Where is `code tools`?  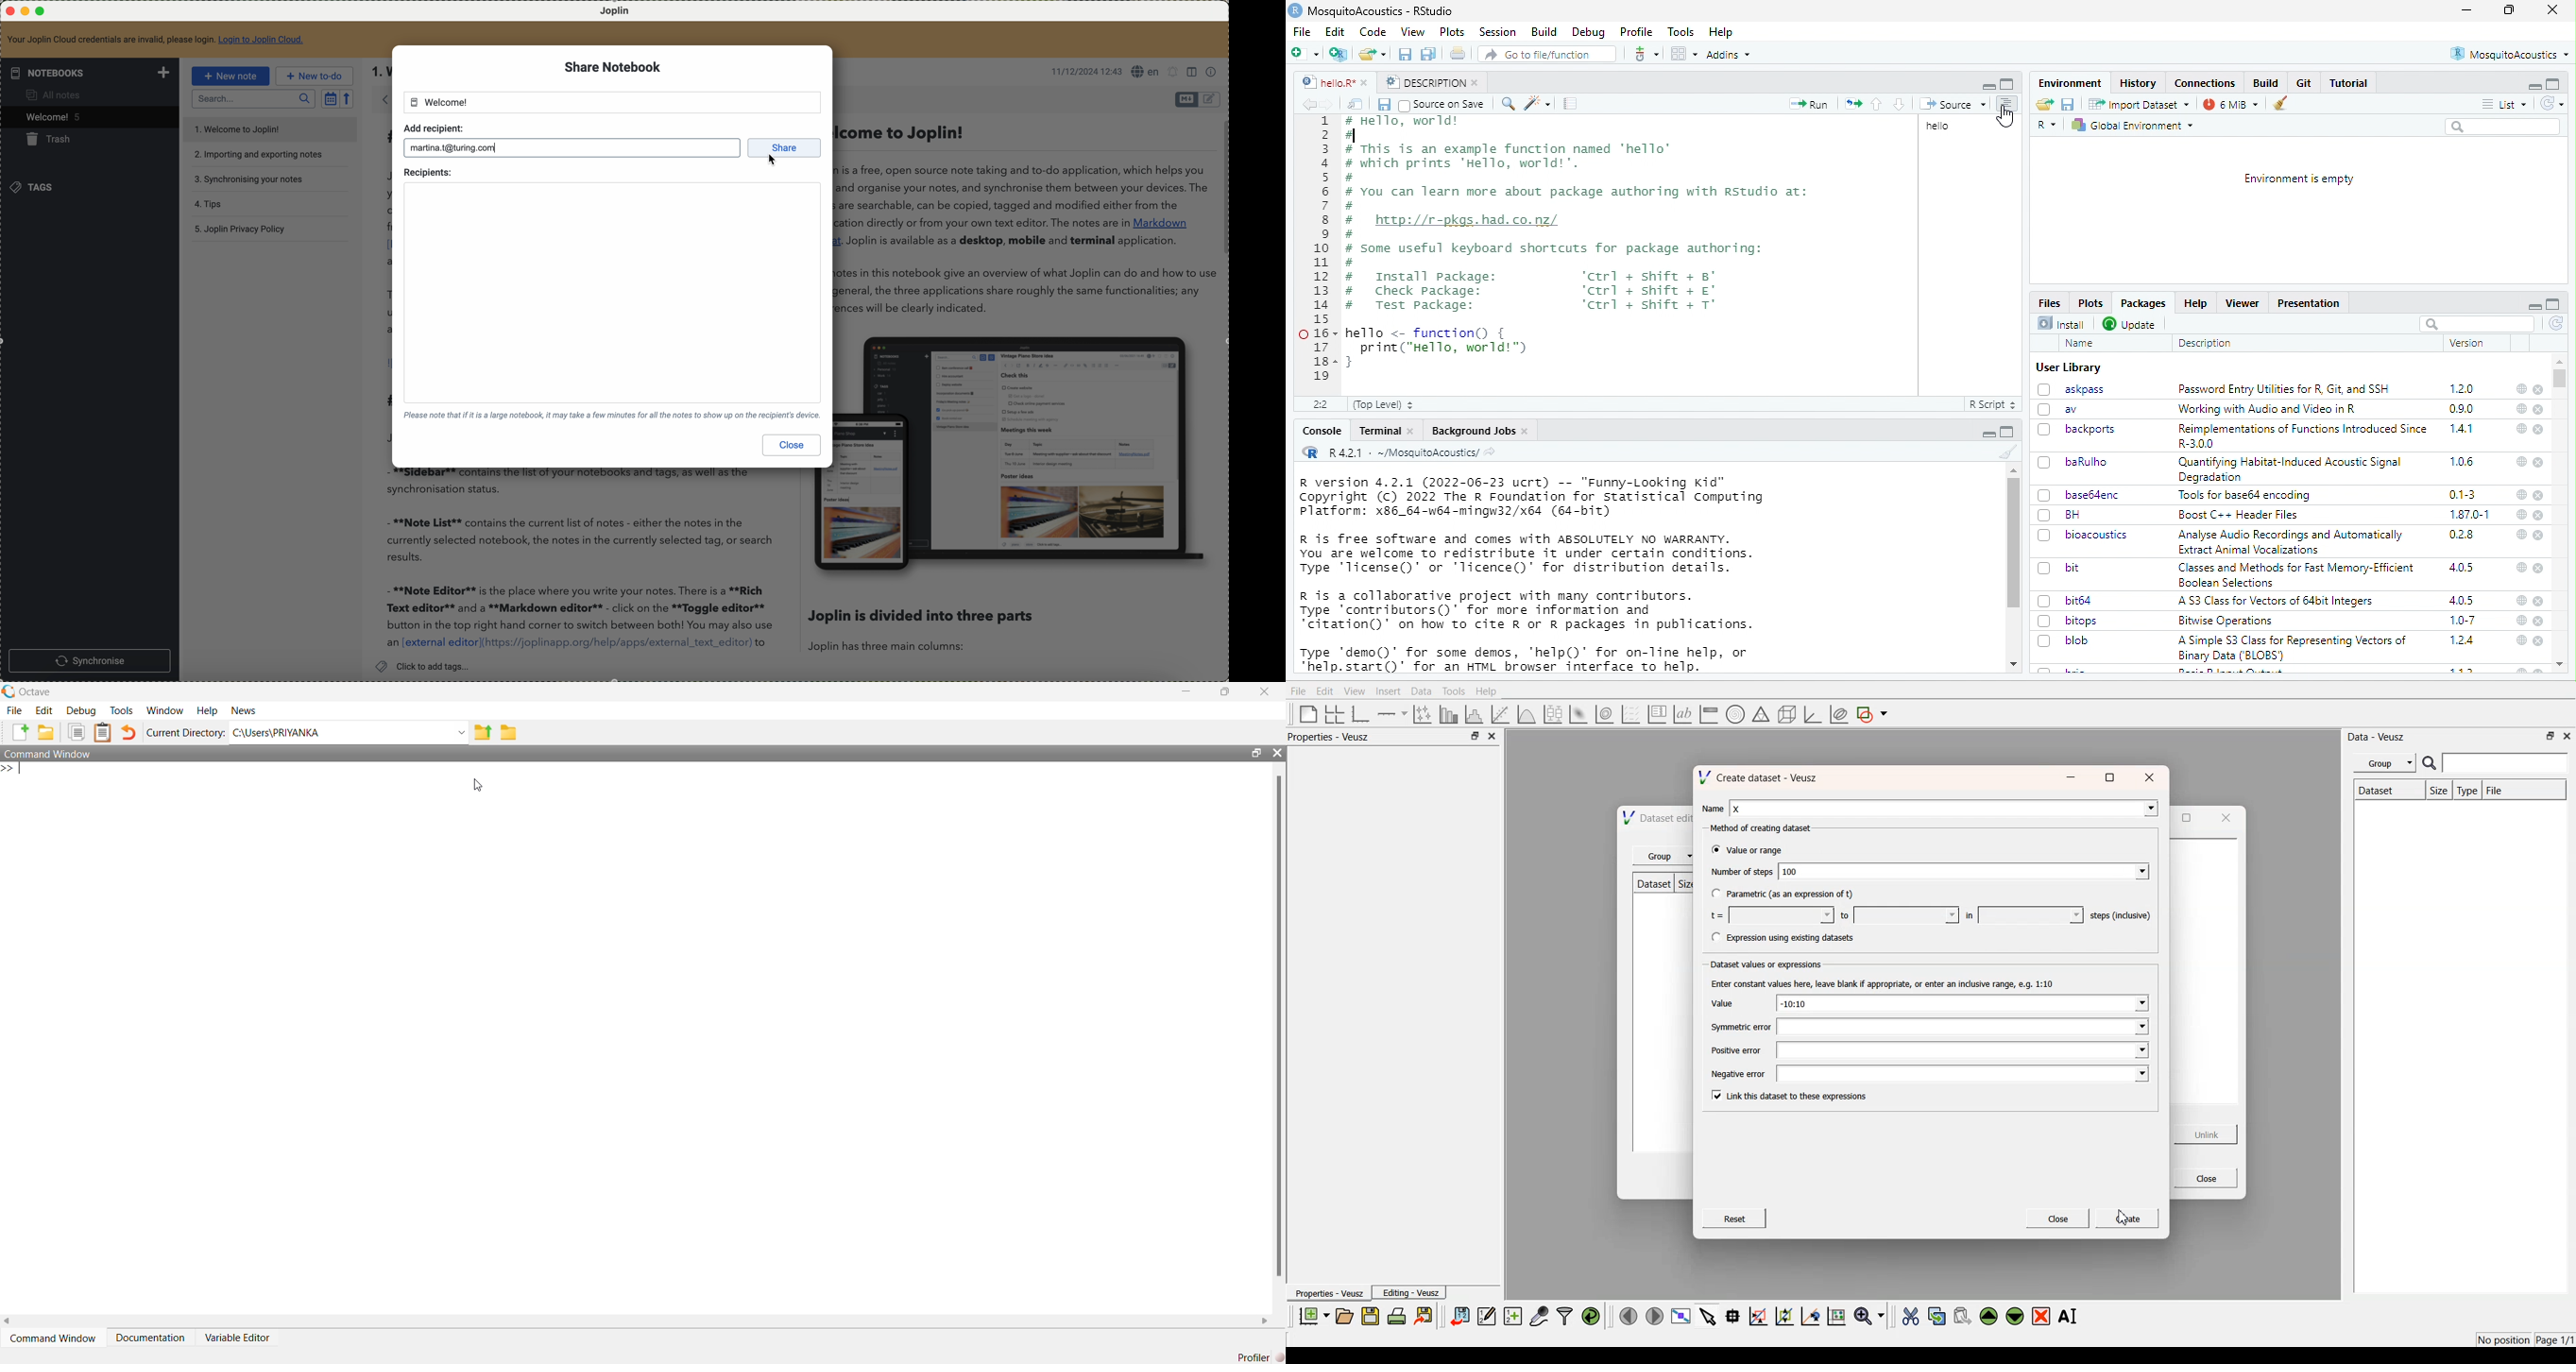 code tools is located at coordinates (1540, 104).